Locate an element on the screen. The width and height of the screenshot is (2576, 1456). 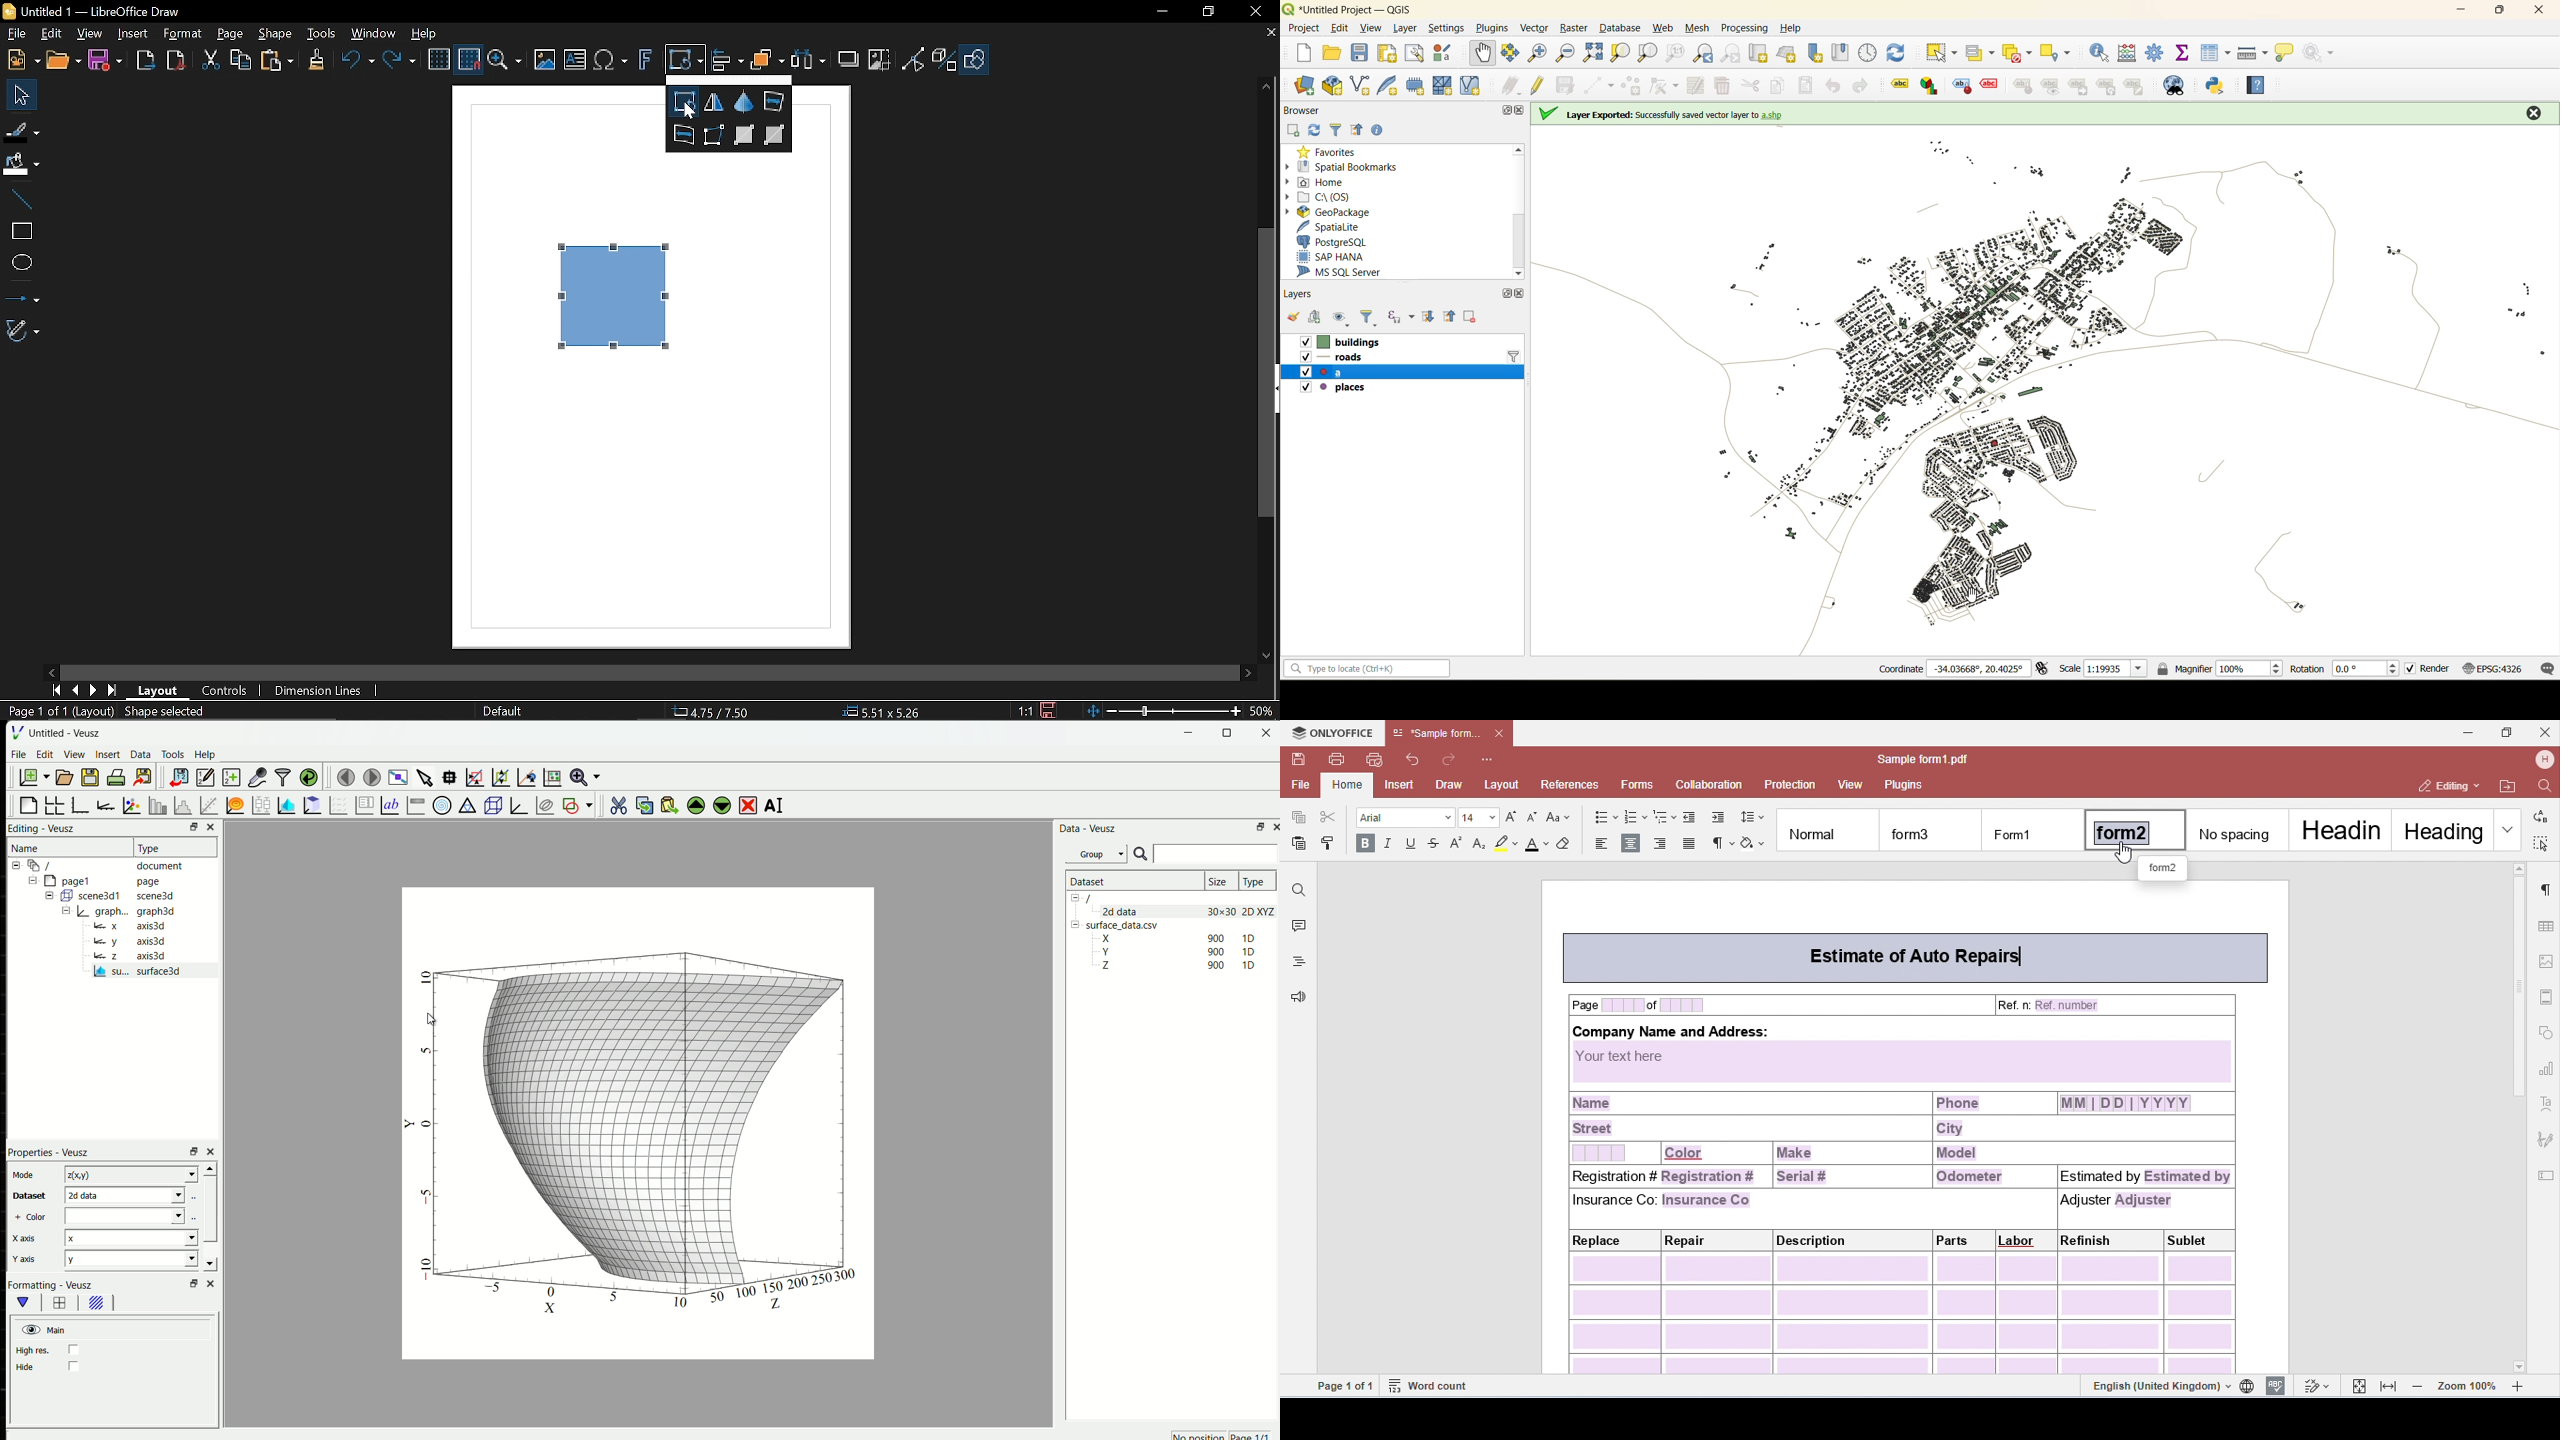
filter is located at coordinates (1515, 356).